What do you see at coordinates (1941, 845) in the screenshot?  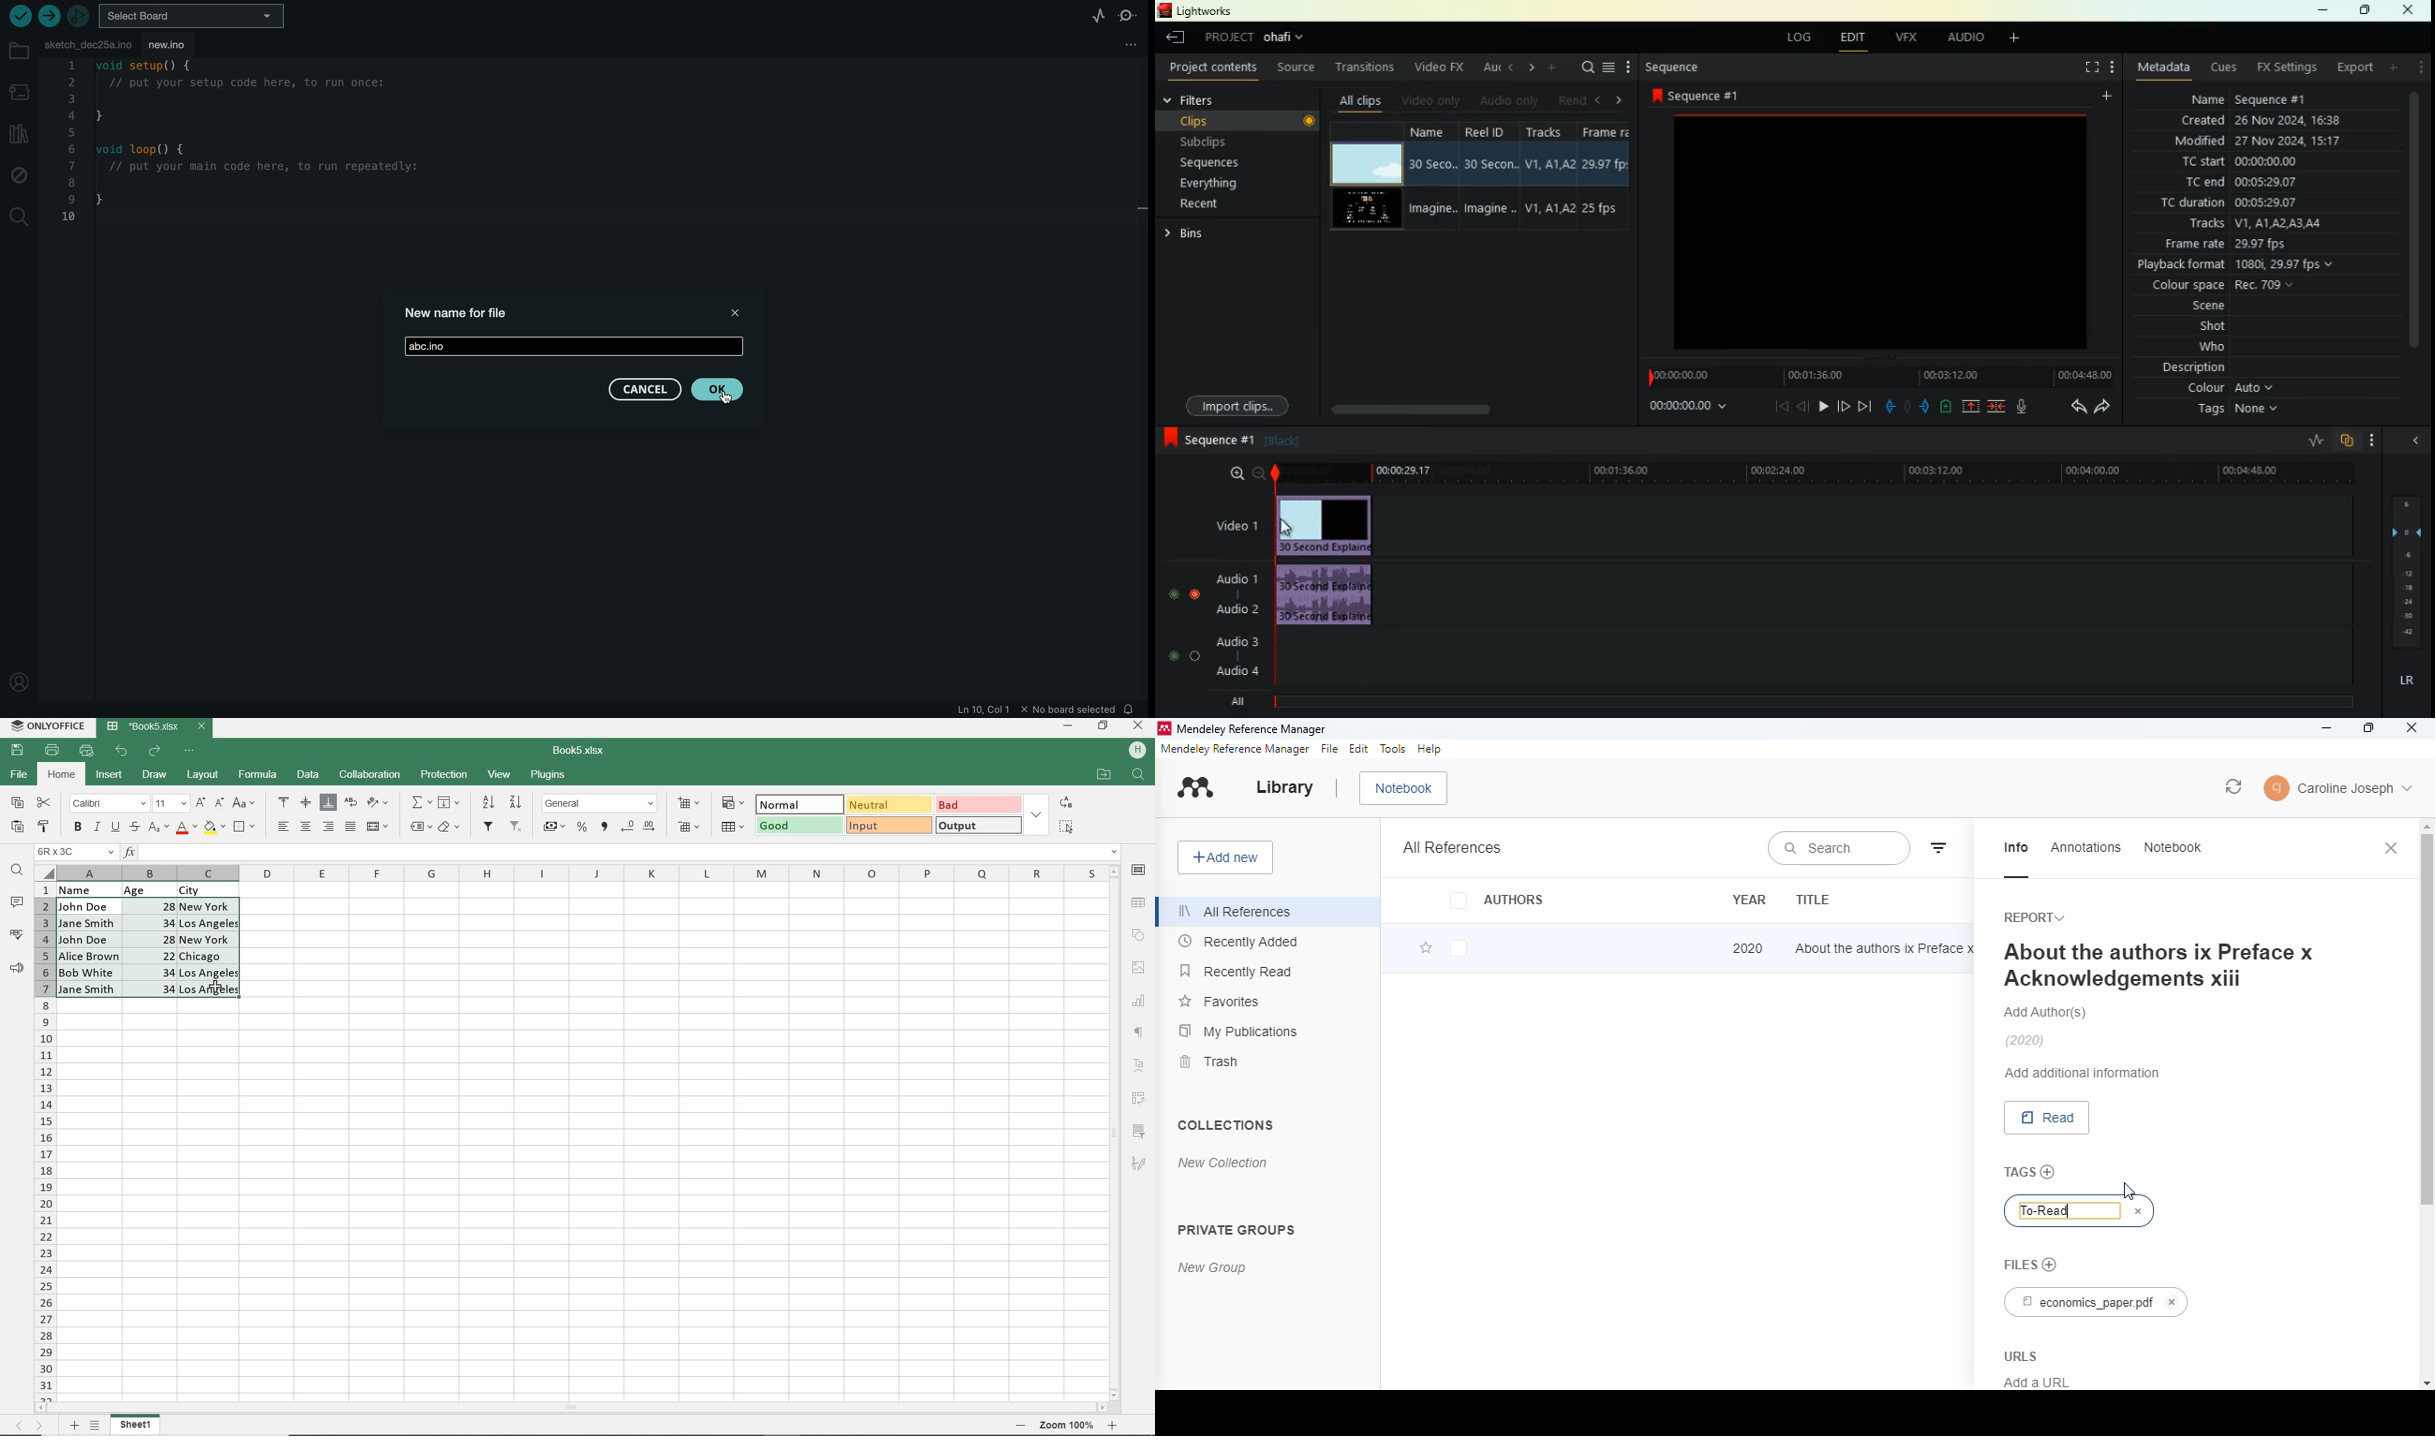 I see `filter by` at bounding box center [1941, 845].